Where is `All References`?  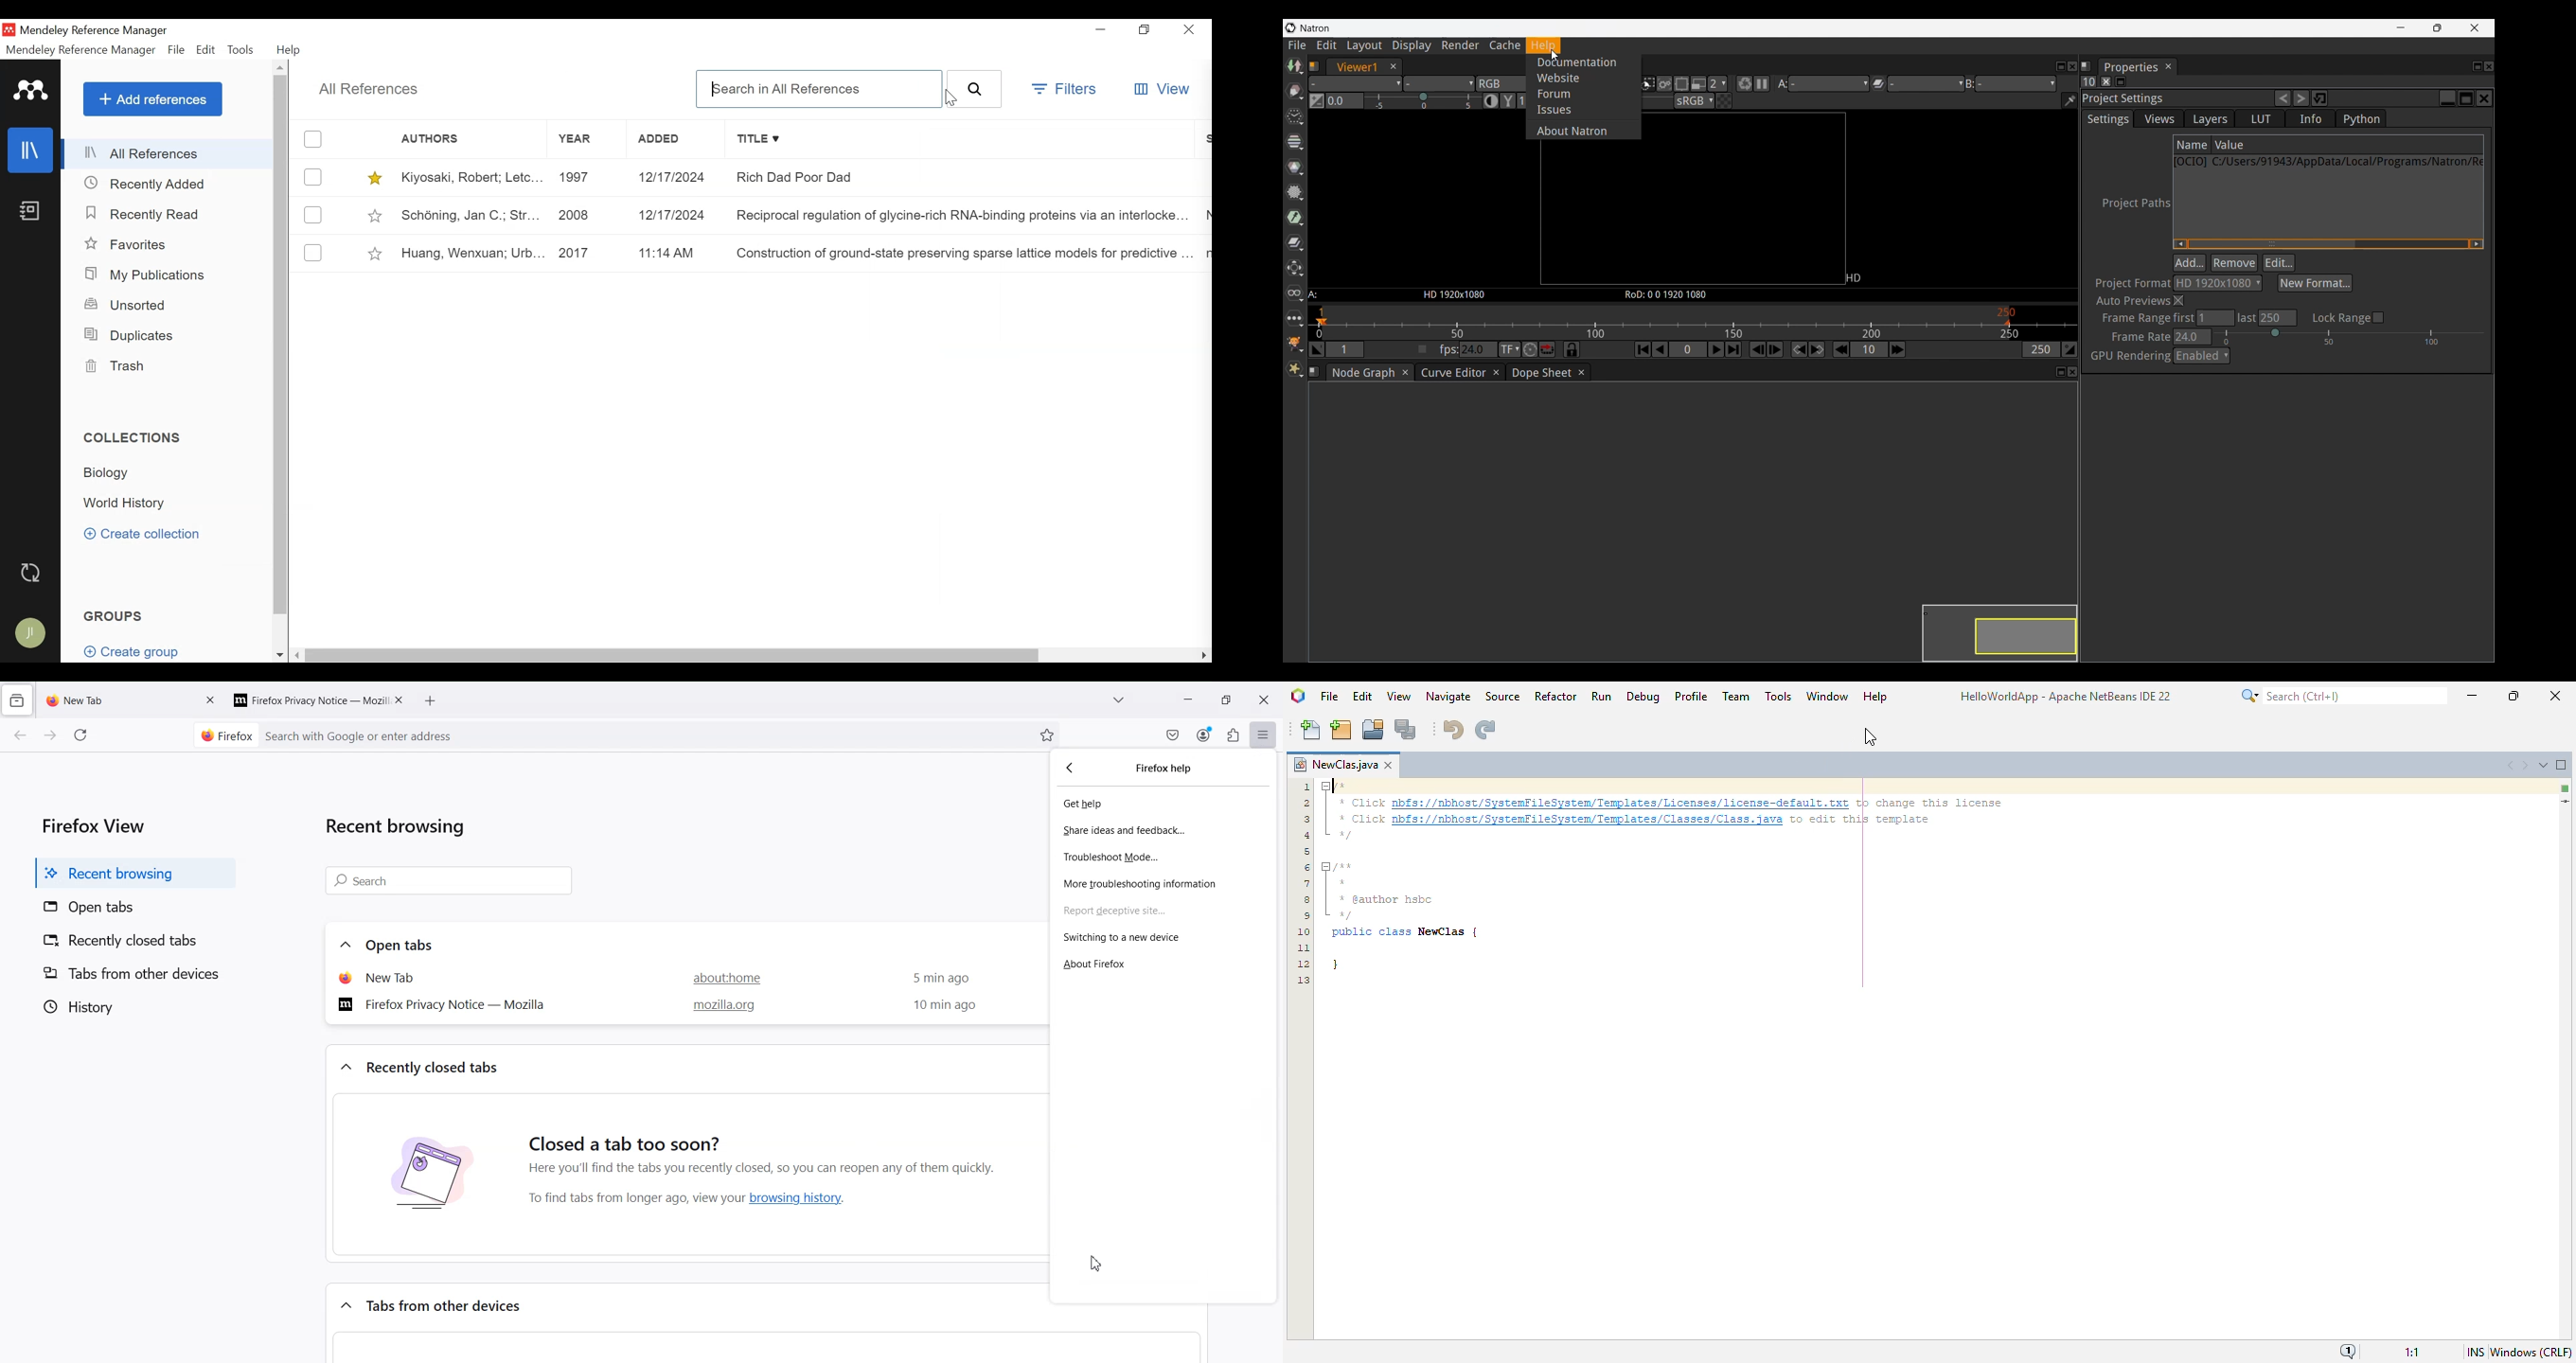
All References is located at coordinates (369, 90).